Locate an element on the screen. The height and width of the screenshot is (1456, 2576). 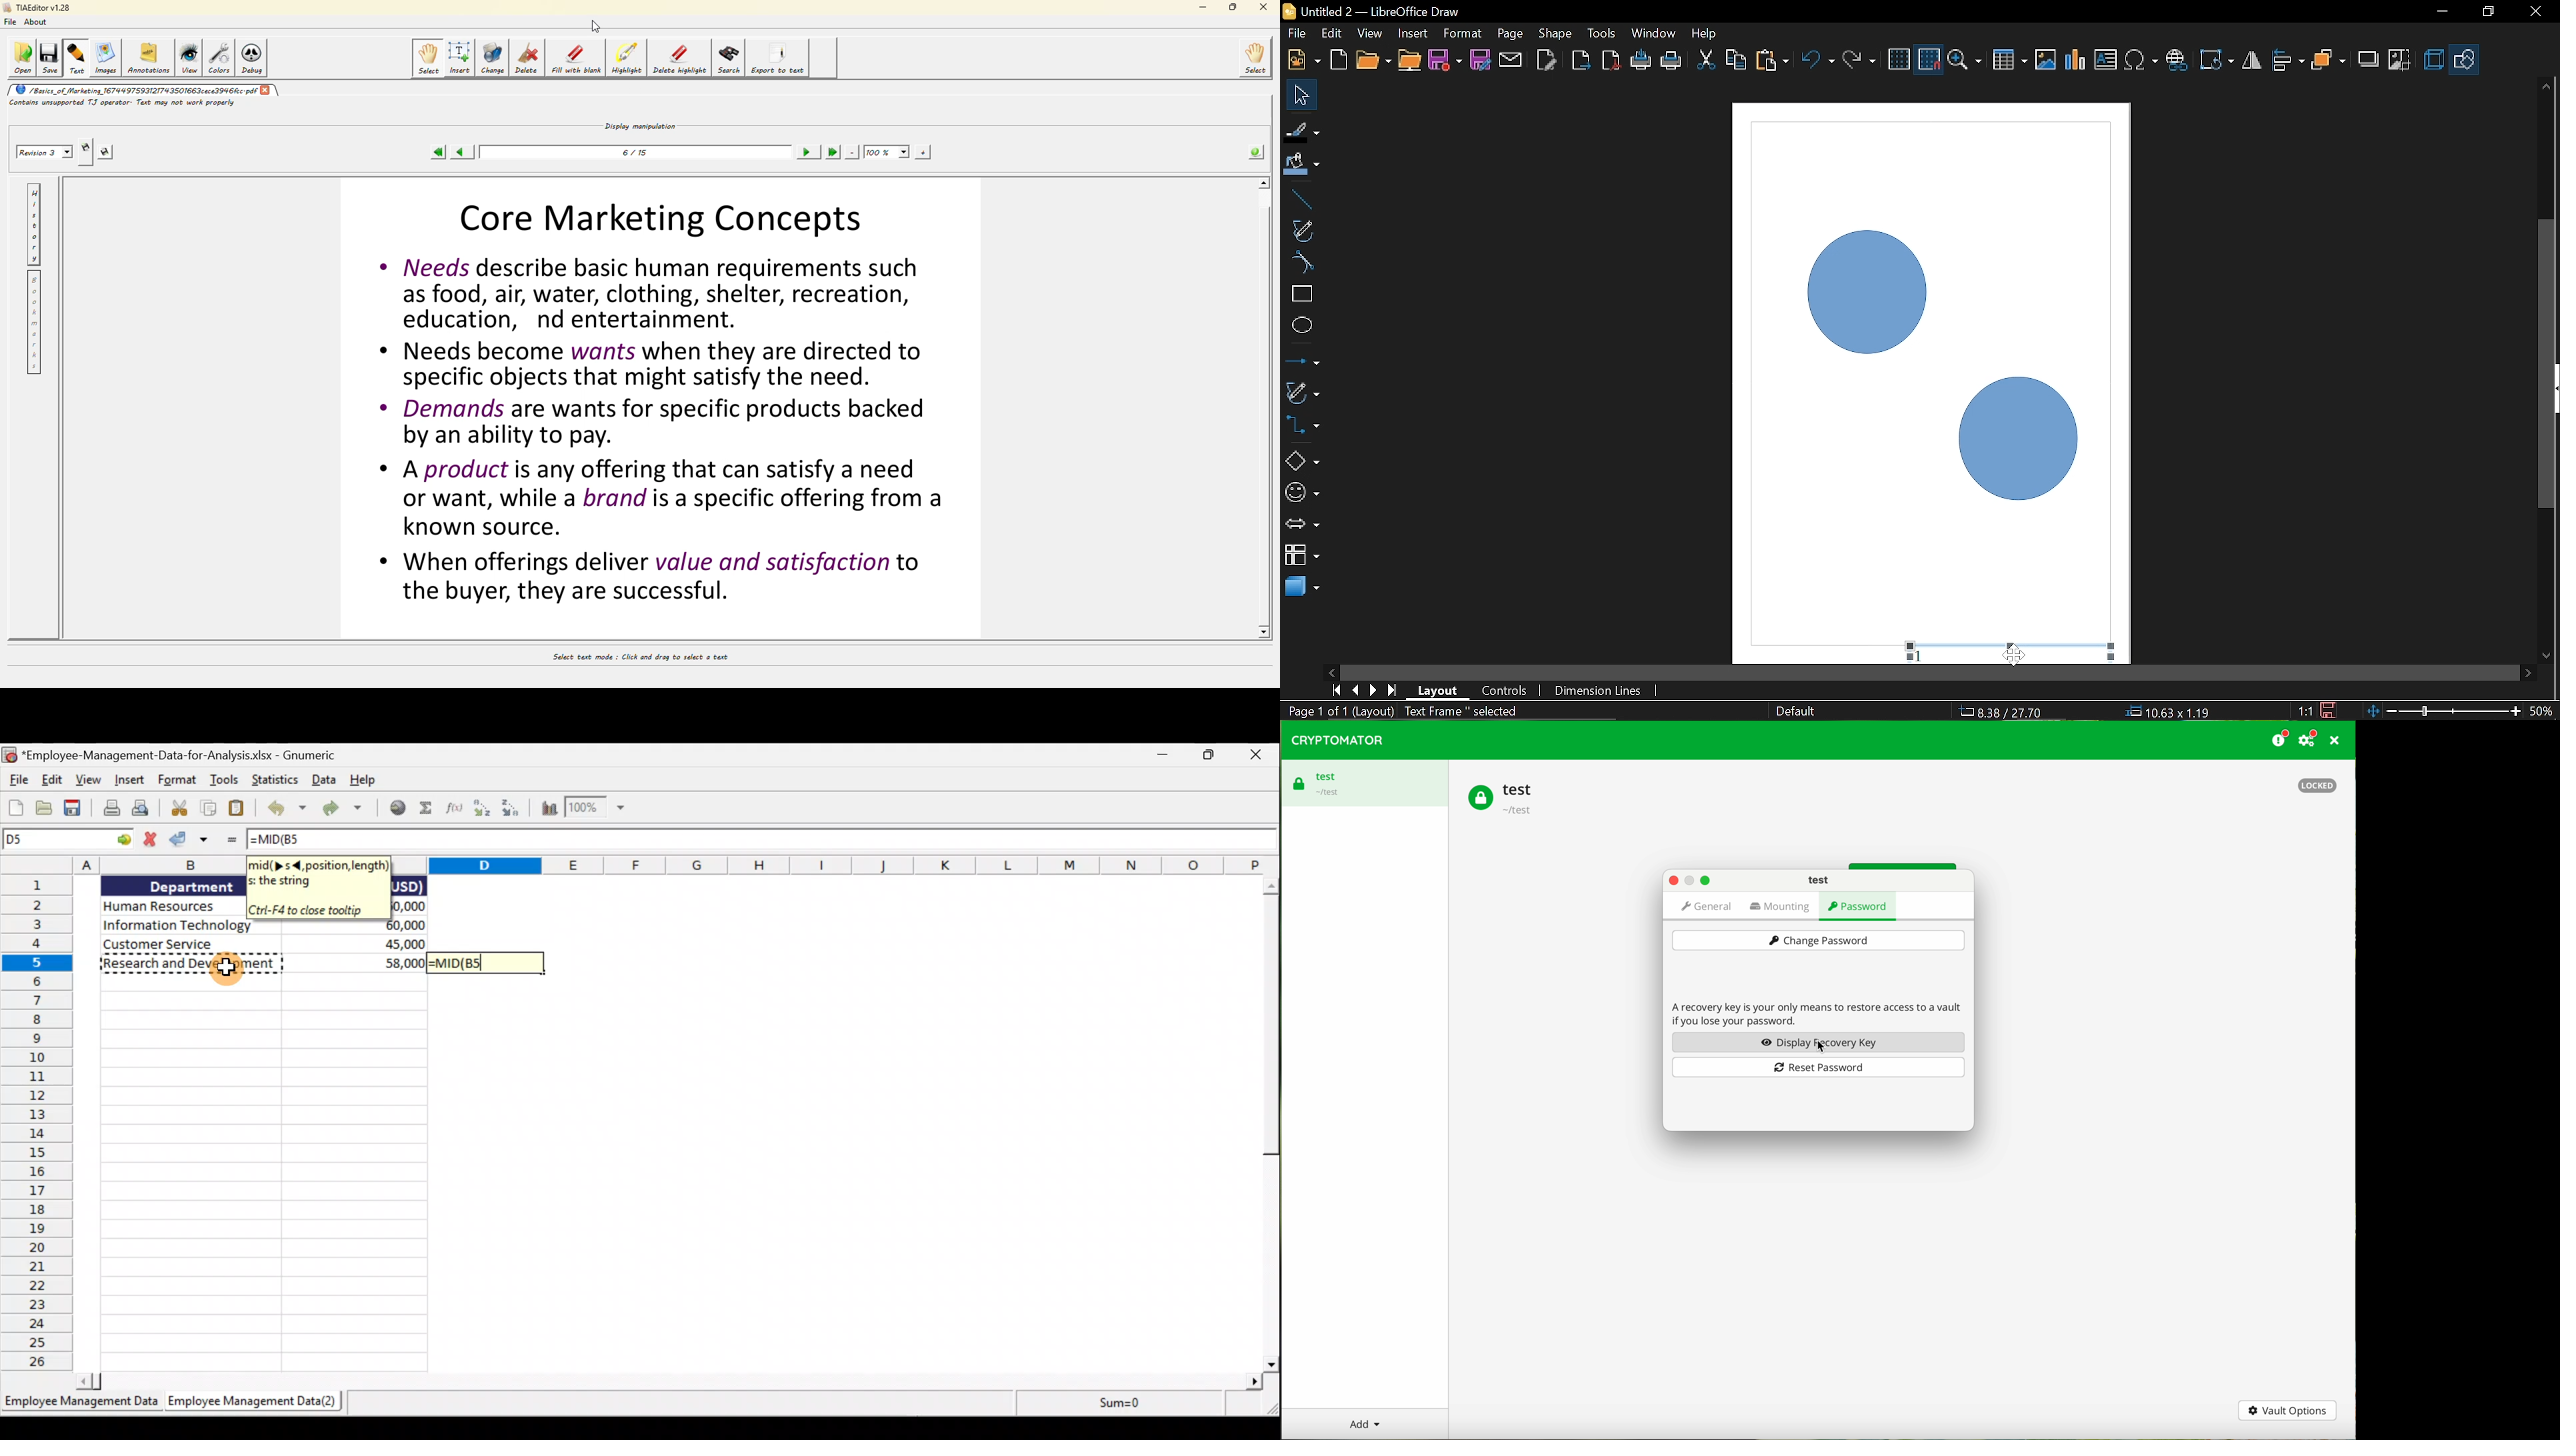
last page is located at coordinates (833, 151).